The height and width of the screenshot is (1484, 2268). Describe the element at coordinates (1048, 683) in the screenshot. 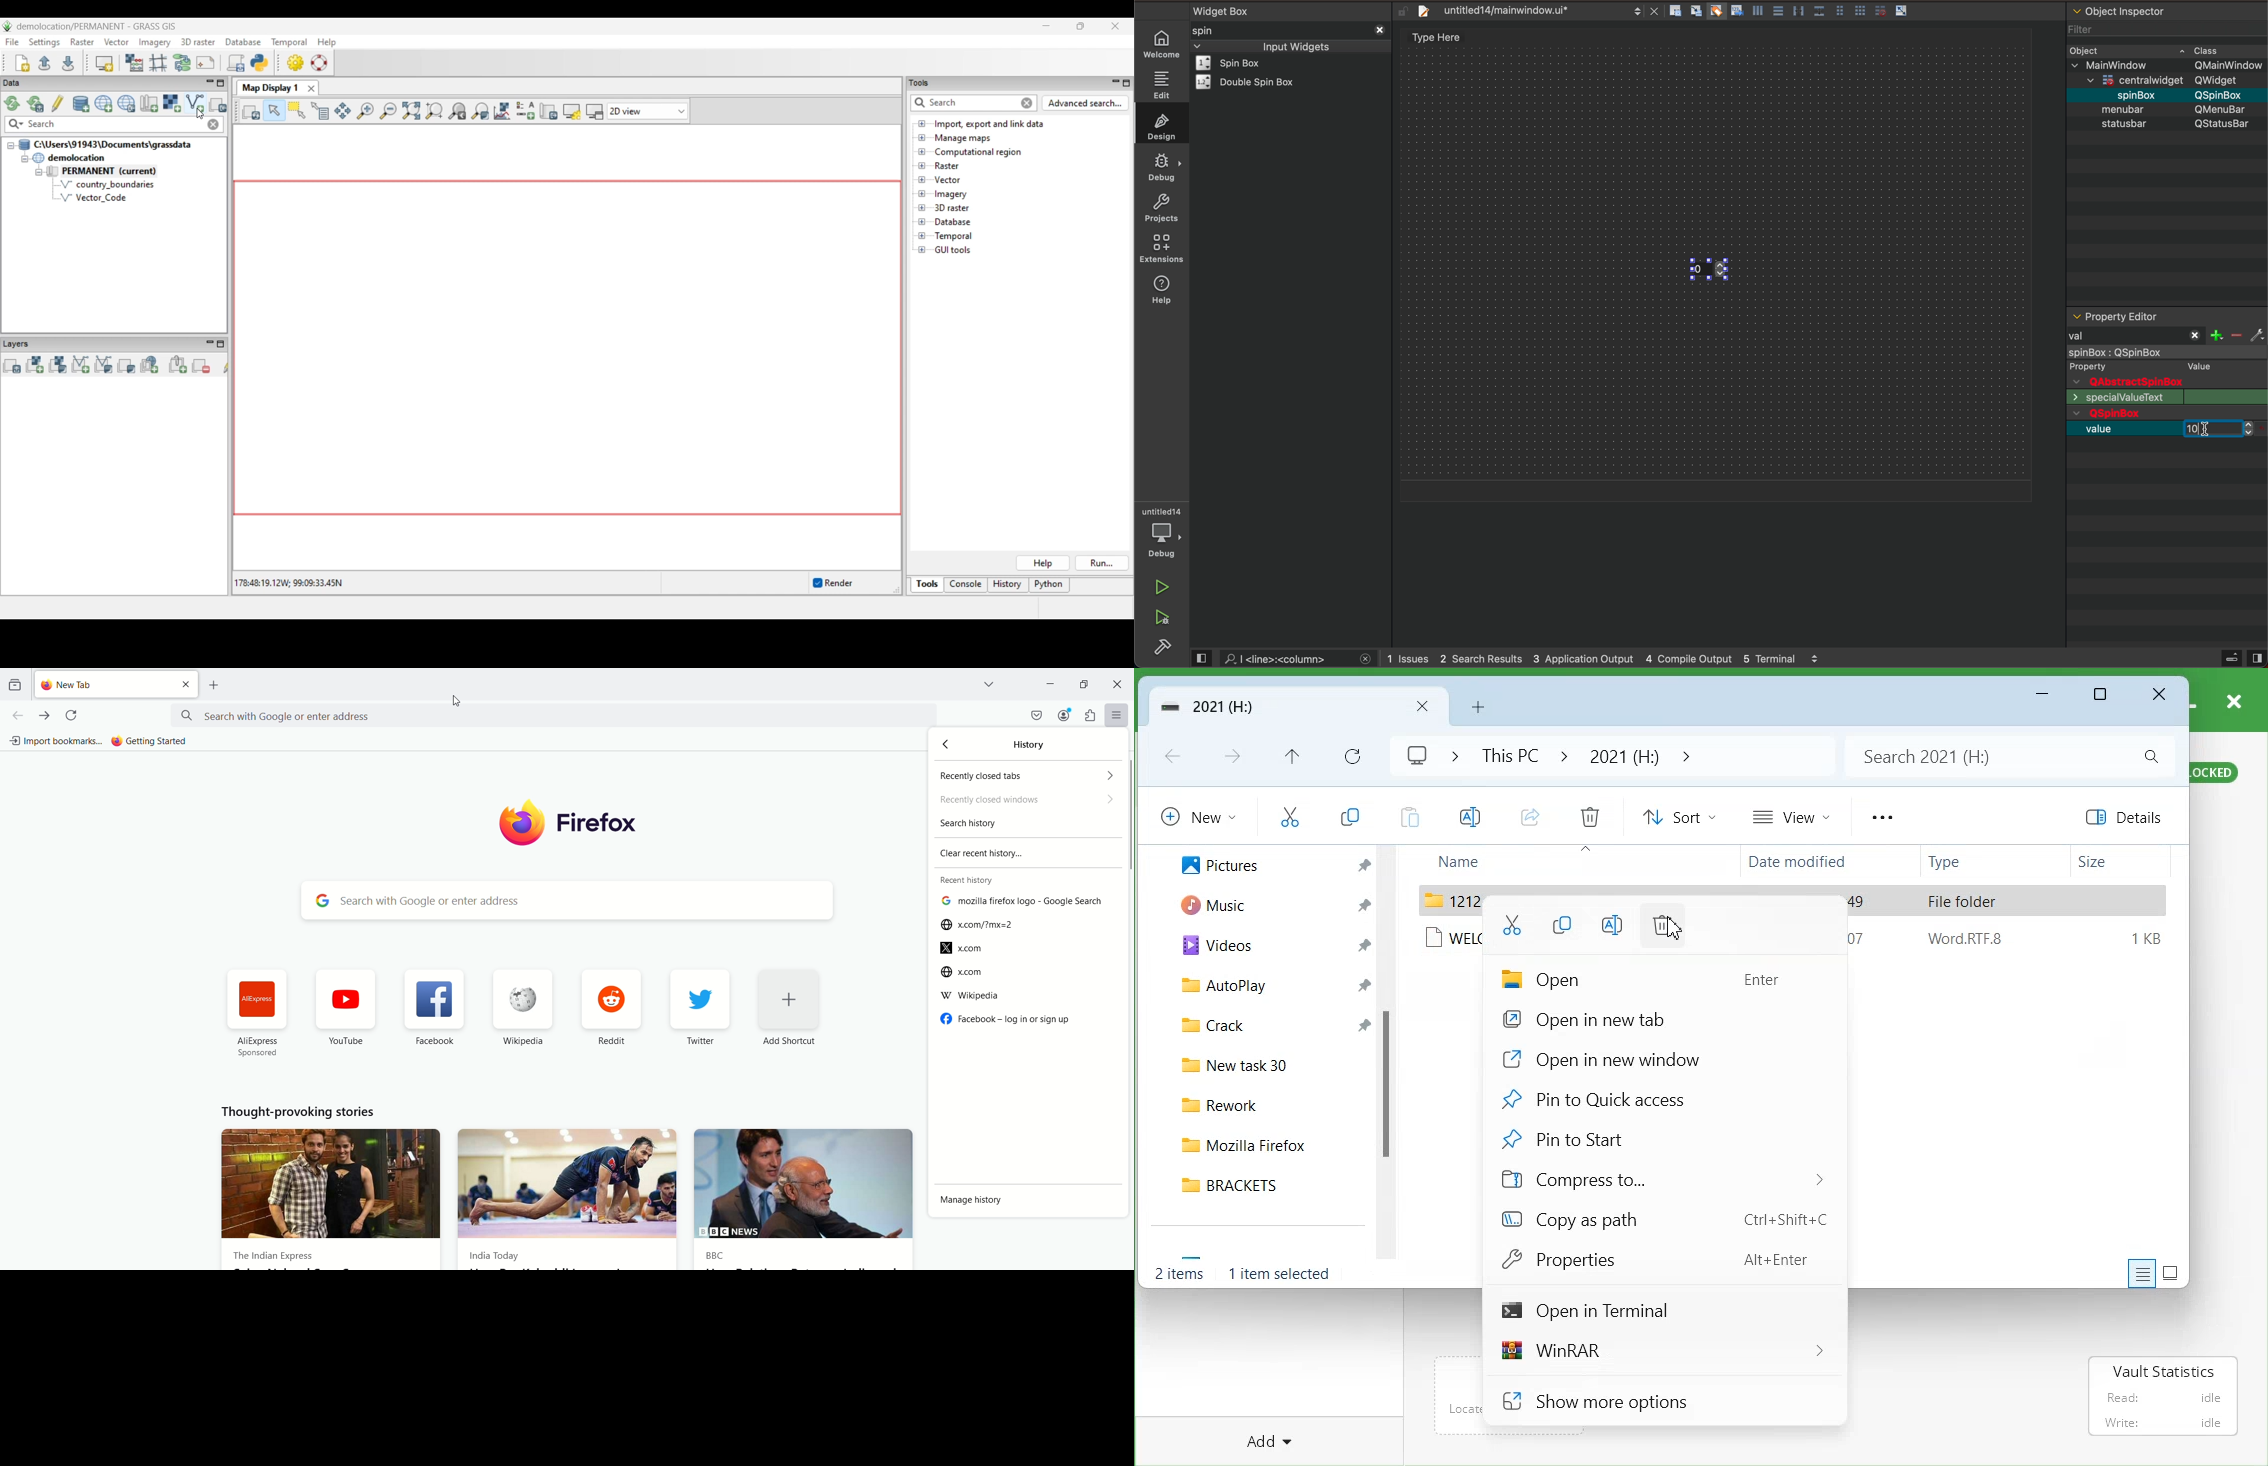

I see `minimize` at that location.